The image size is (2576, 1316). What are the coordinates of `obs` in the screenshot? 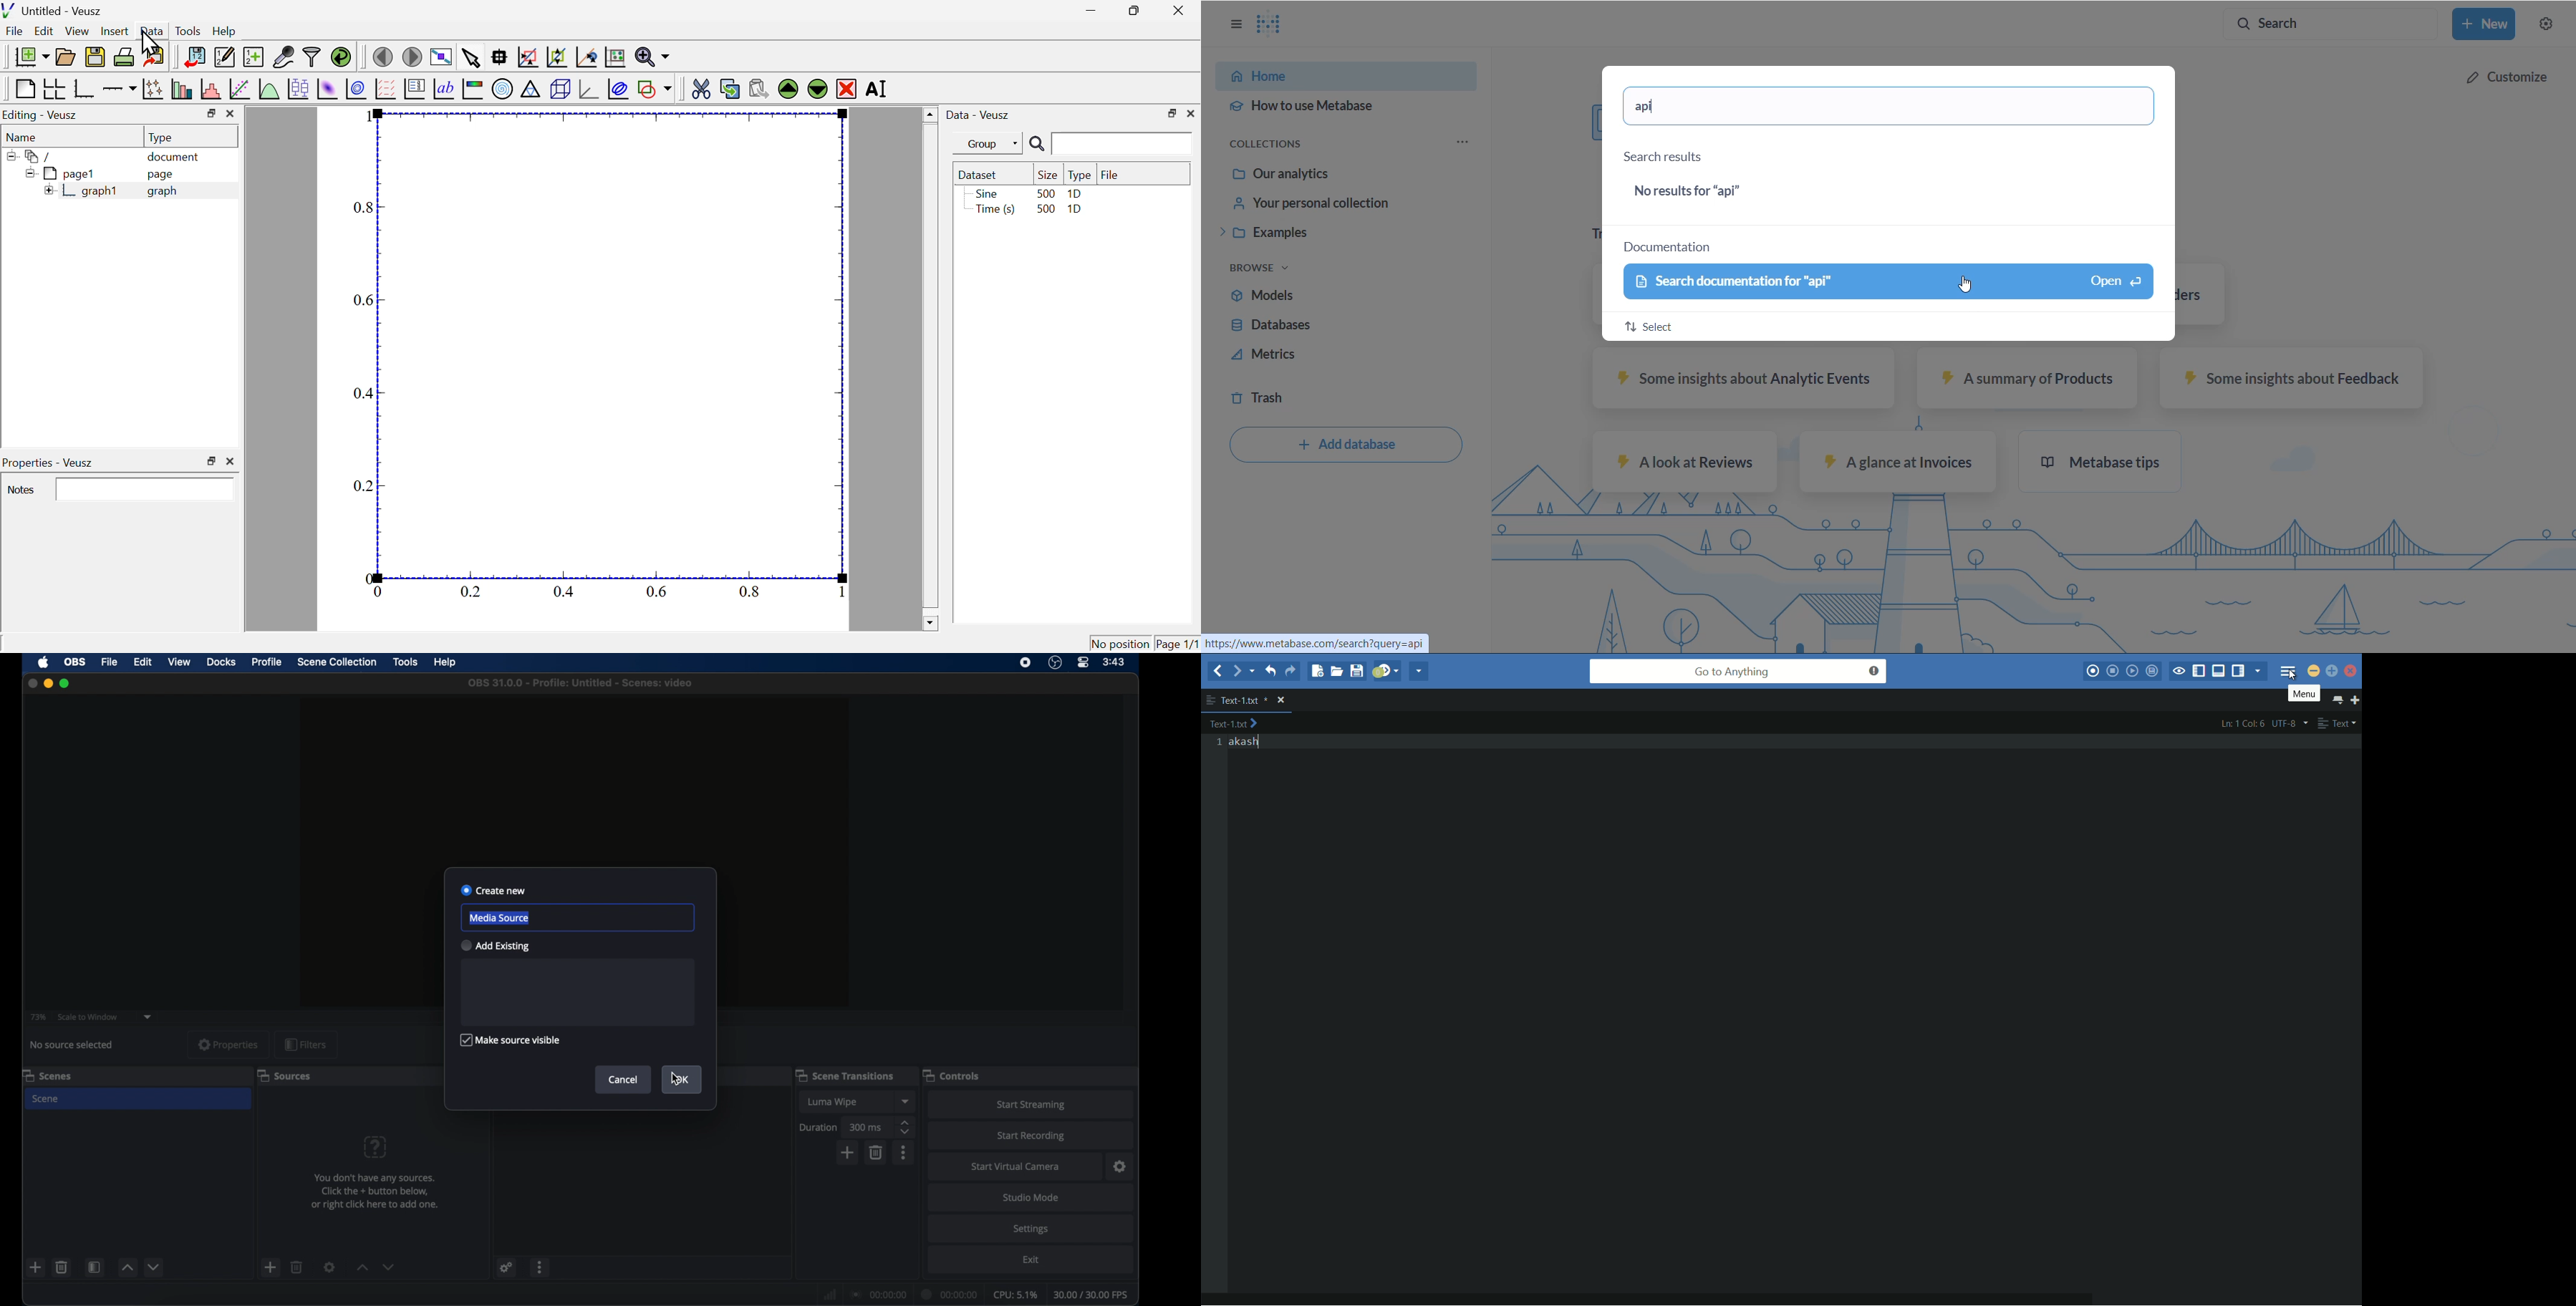 It's located at (75, 662).